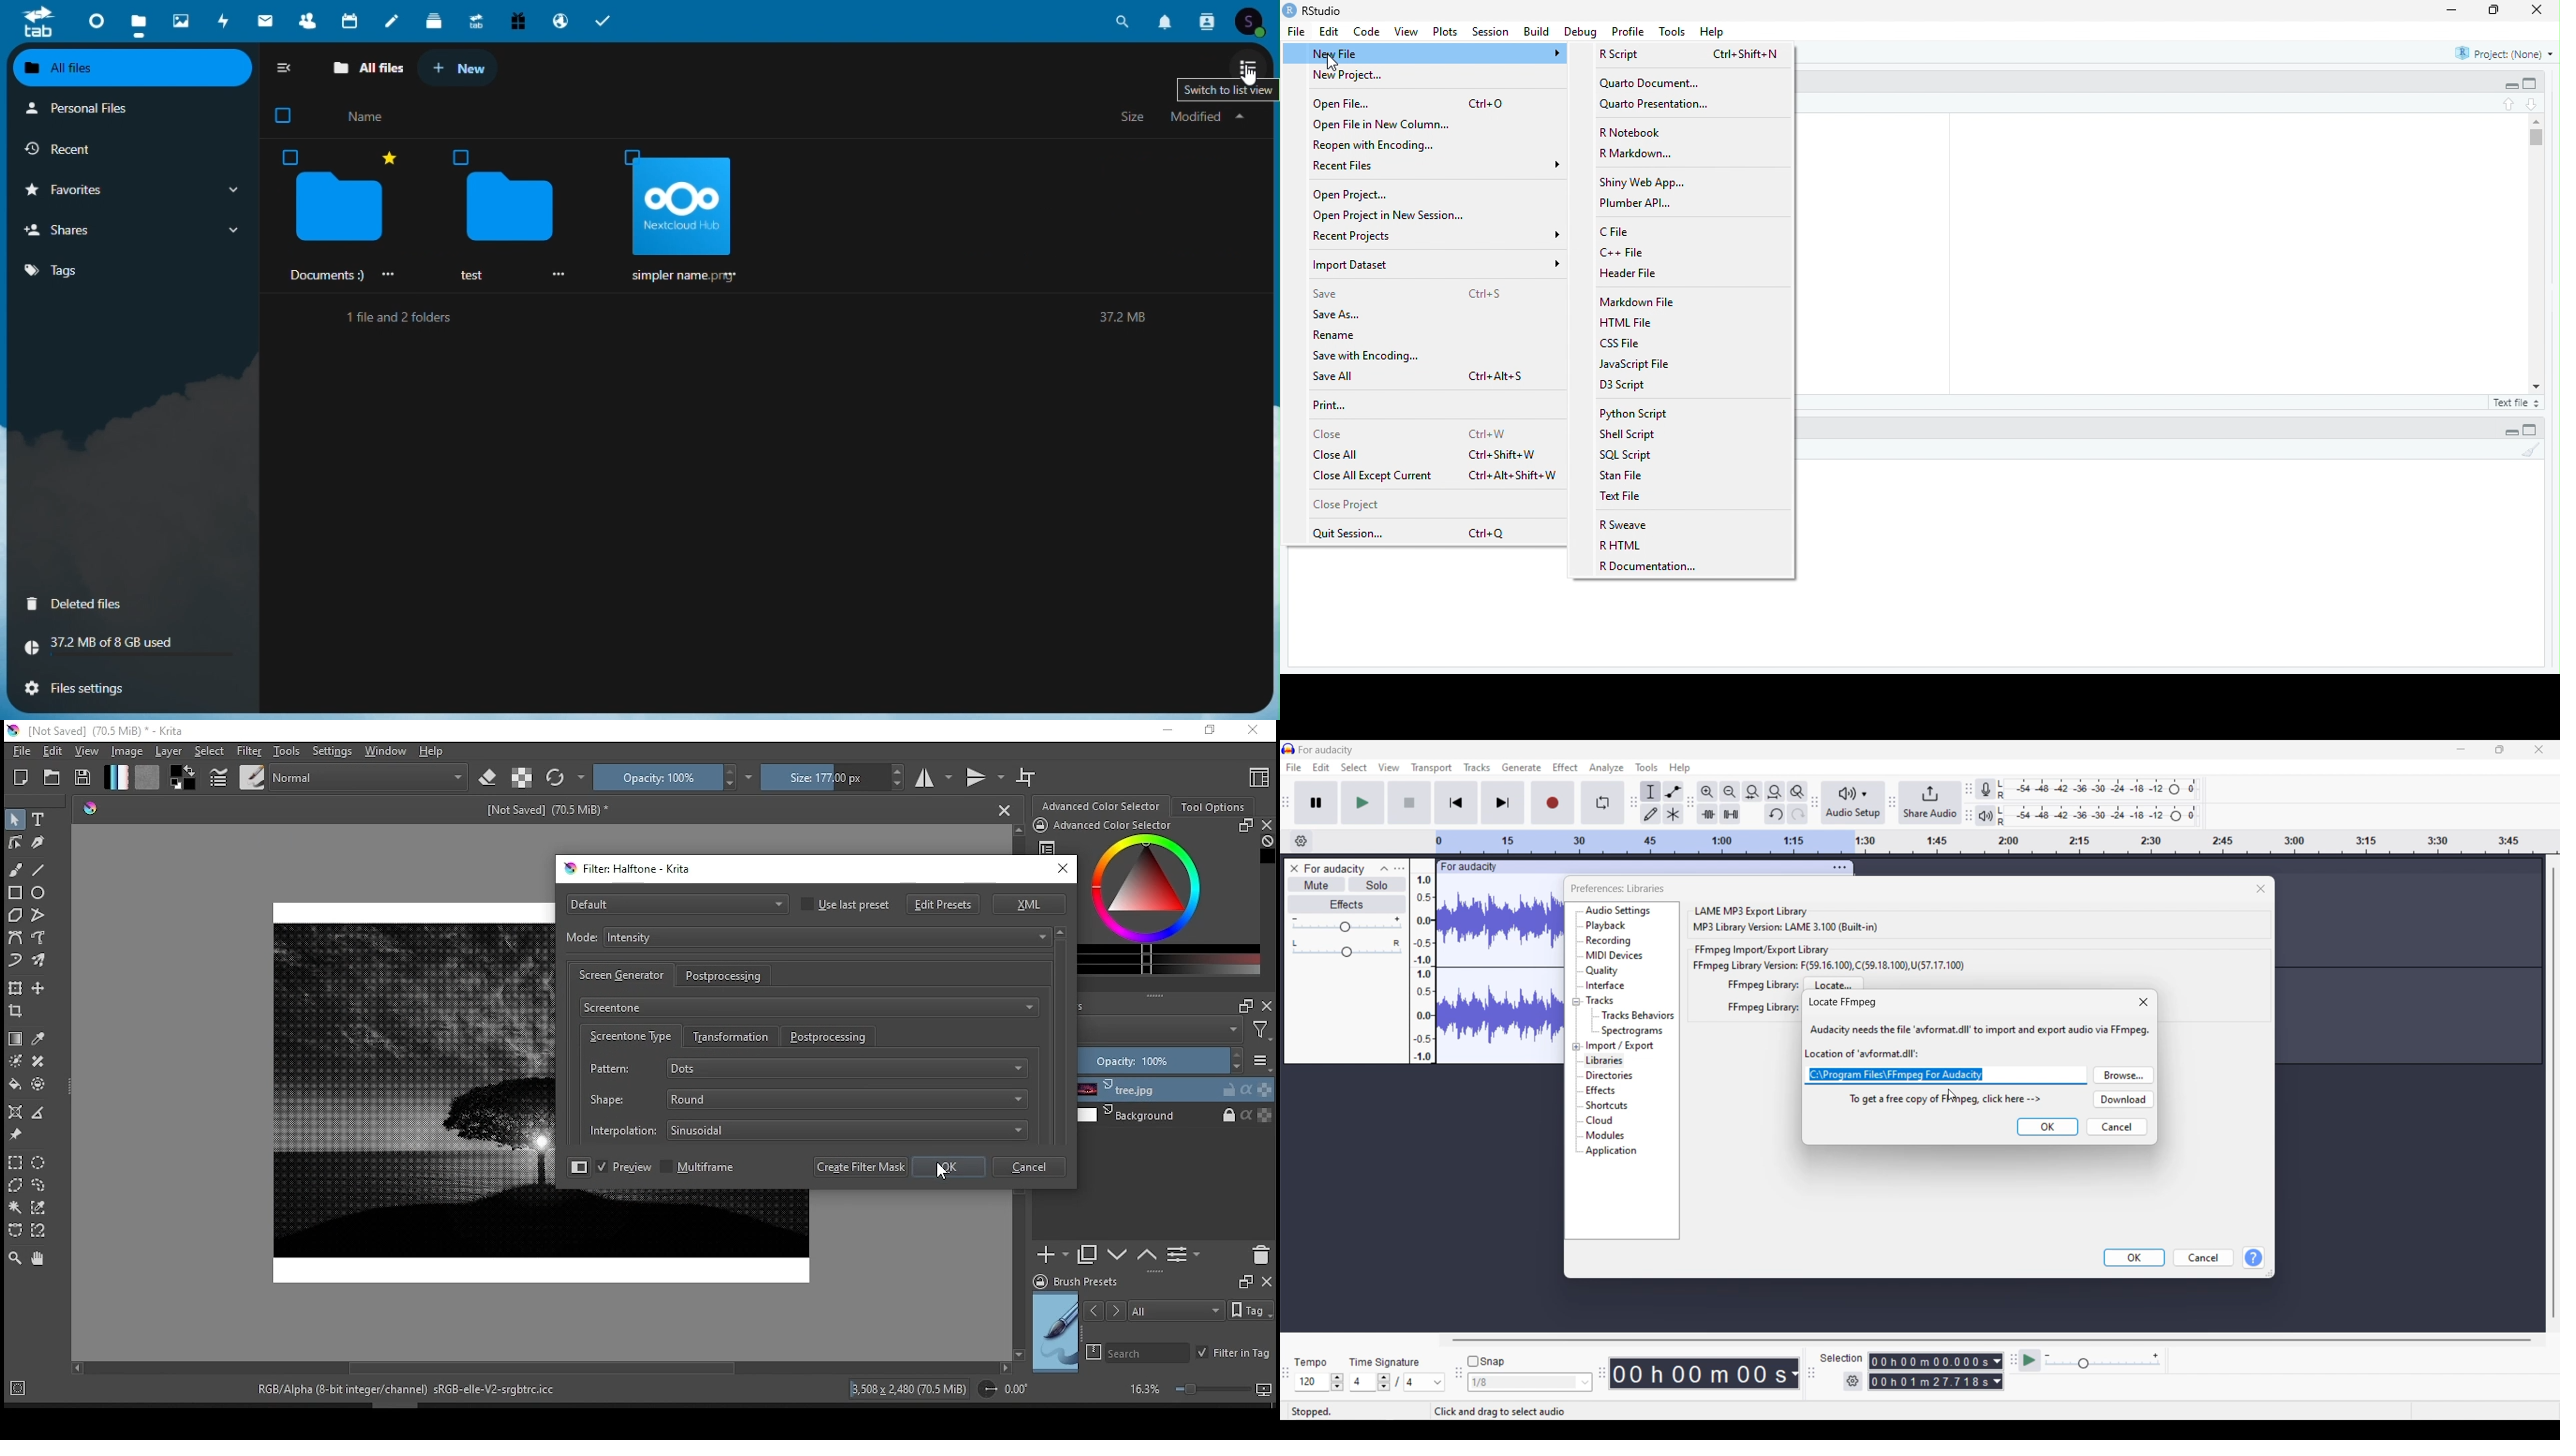  Describe the element at coordinates (1255, 776) in the screenshot. I see `choose workspace` at that location.